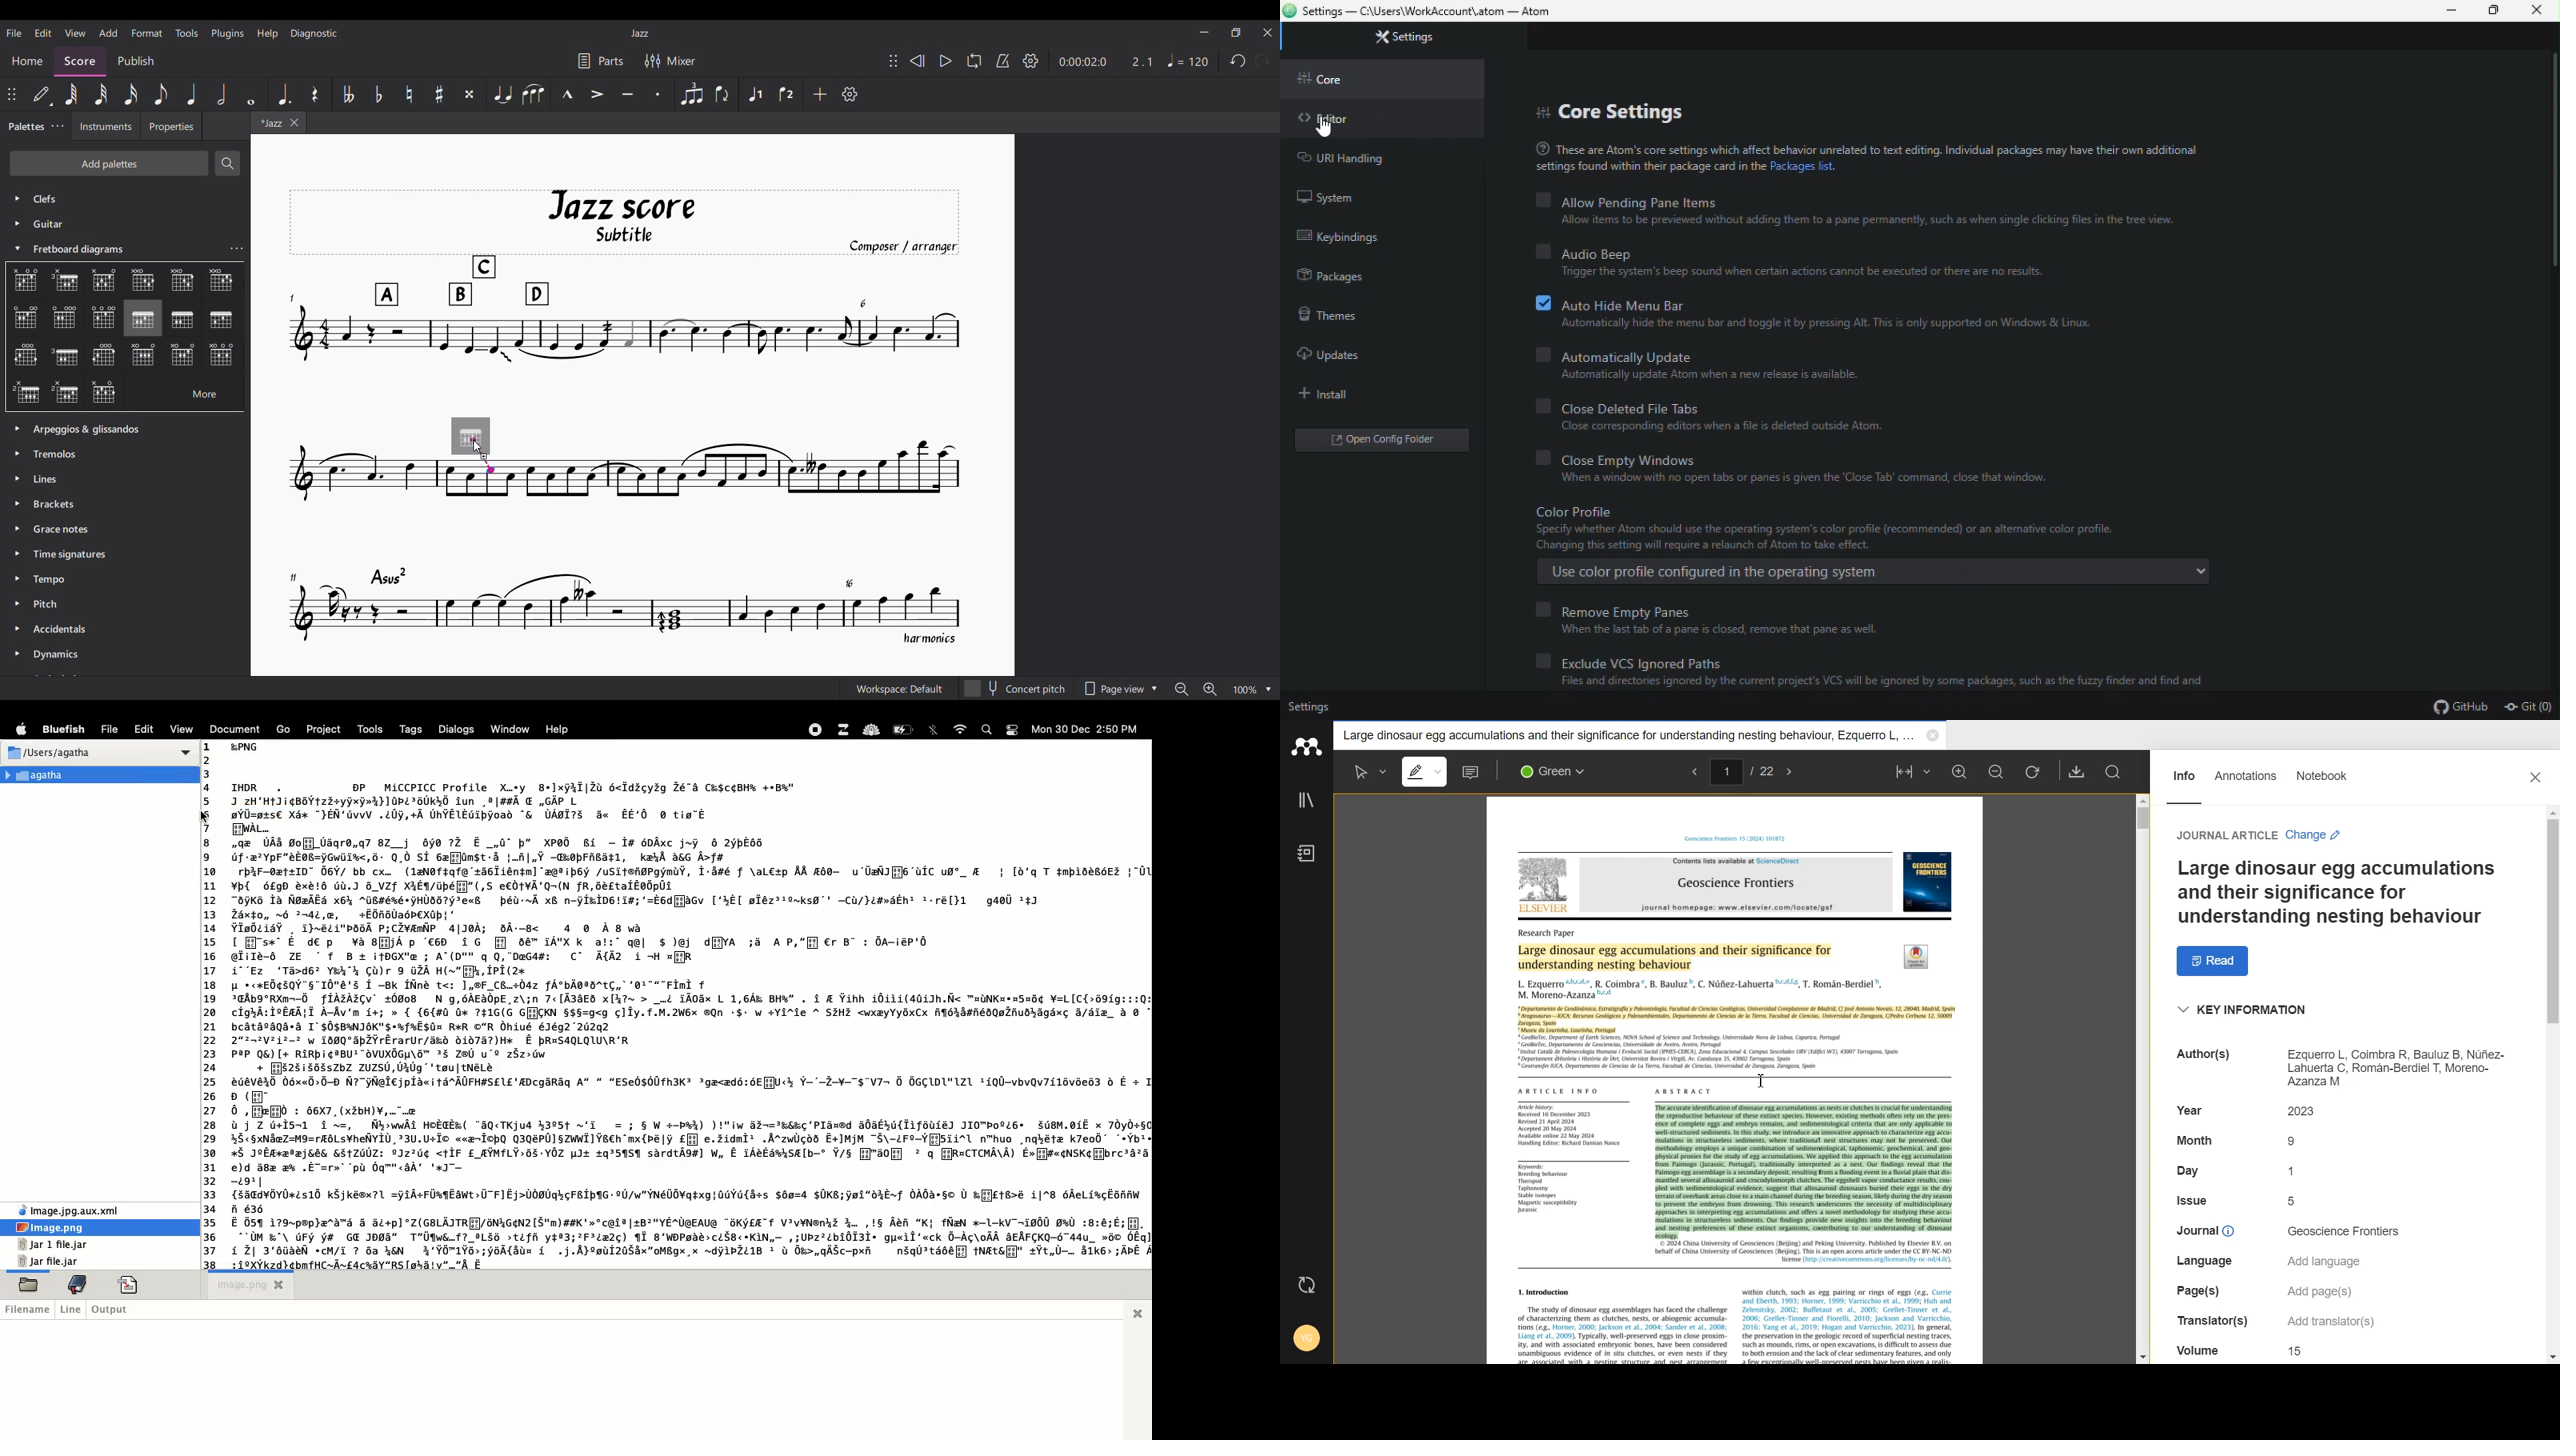  I want to click on keybindings, so click(1367, 236).